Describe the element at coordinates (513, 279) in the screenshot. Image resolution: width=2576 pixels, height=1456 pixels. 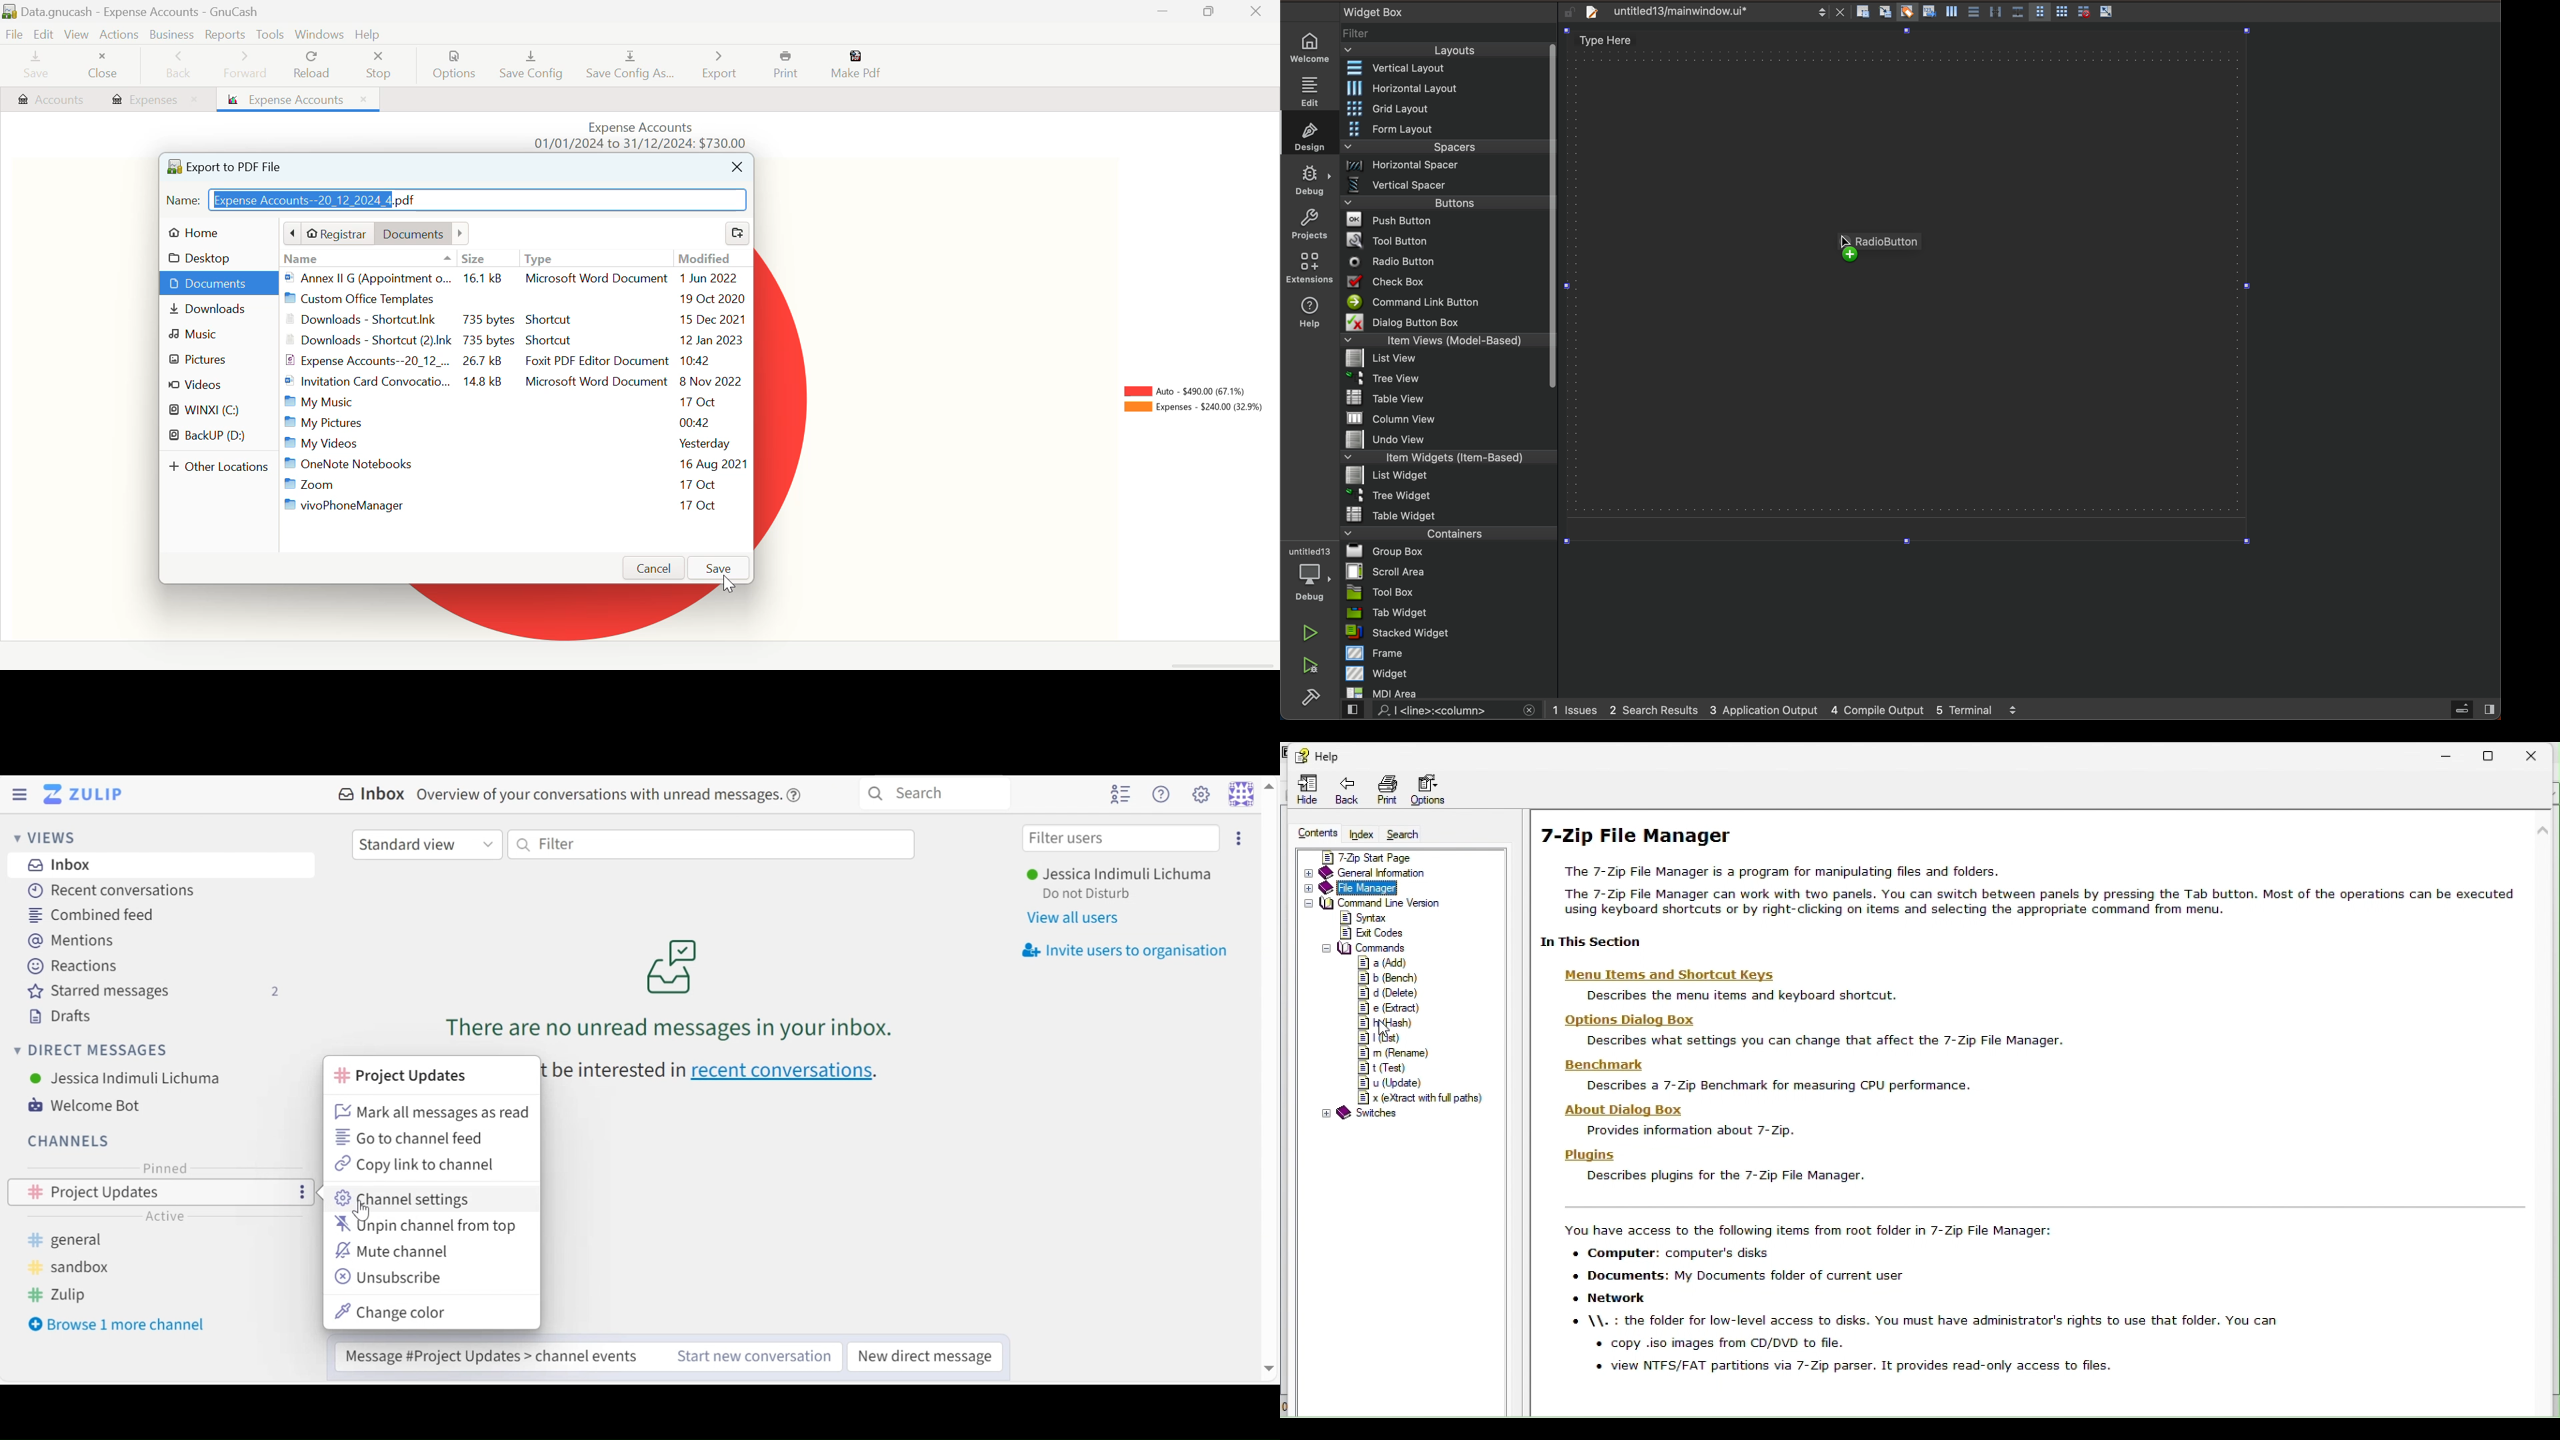
I see `Annex II File` at that location.